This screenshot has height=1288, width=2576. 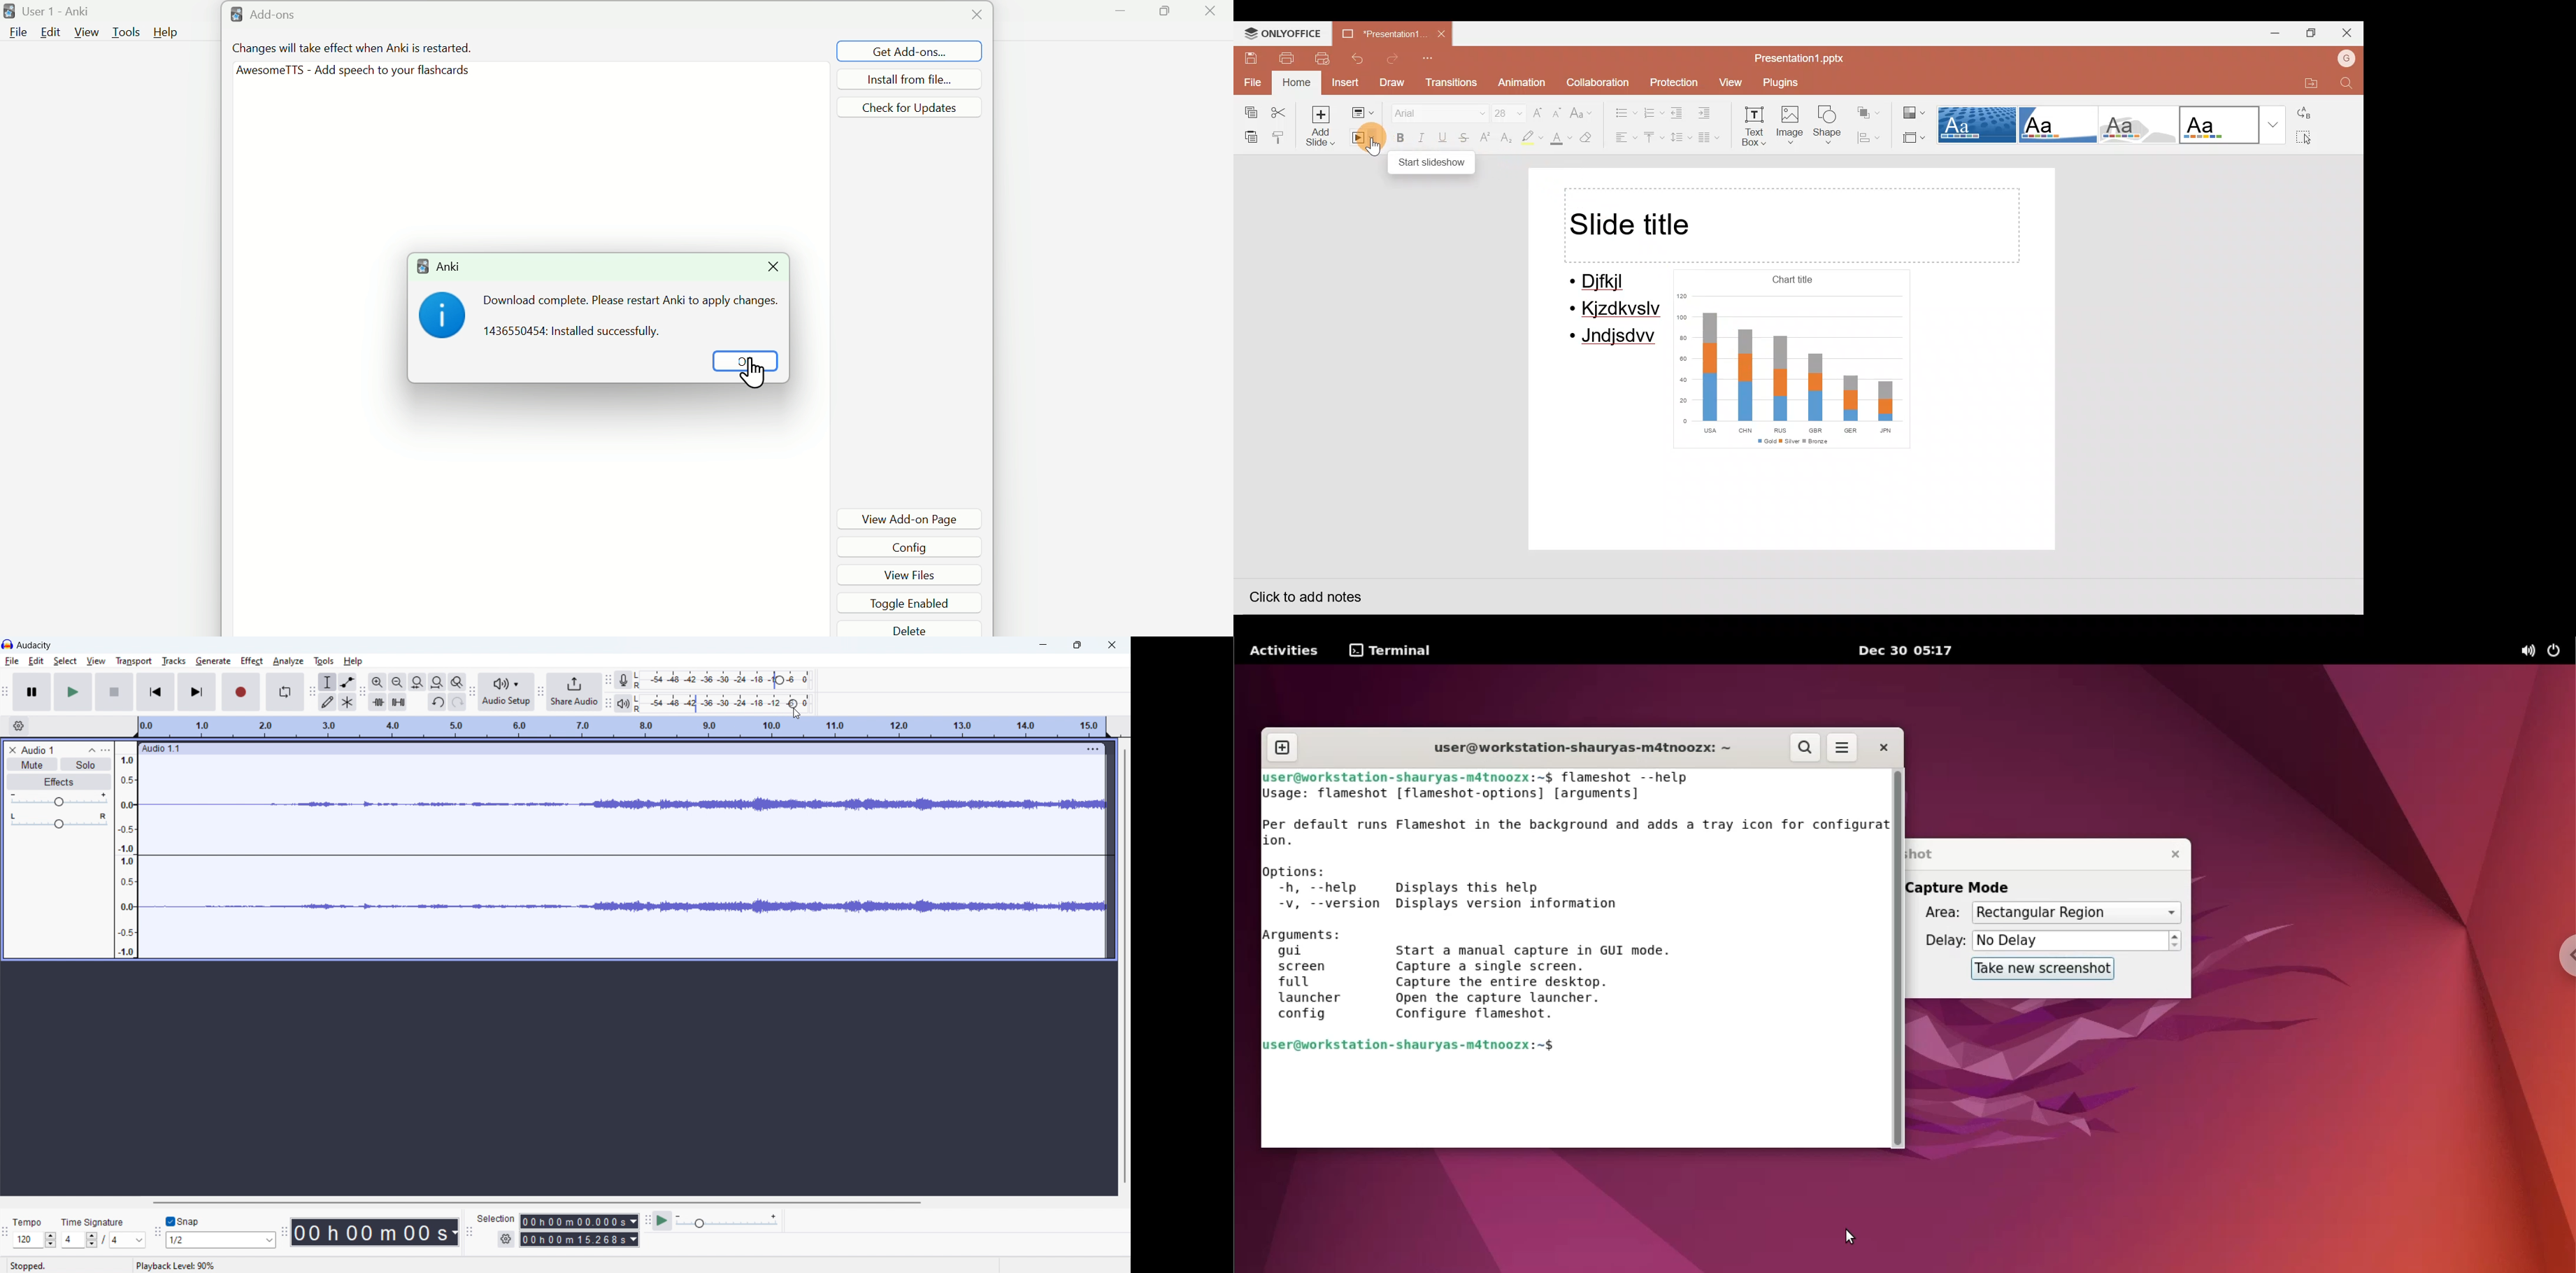 What do you see at coordinates (378, 702) in the screenshot?
I see `trim audio outside selection` at bounding box center [378, 702].